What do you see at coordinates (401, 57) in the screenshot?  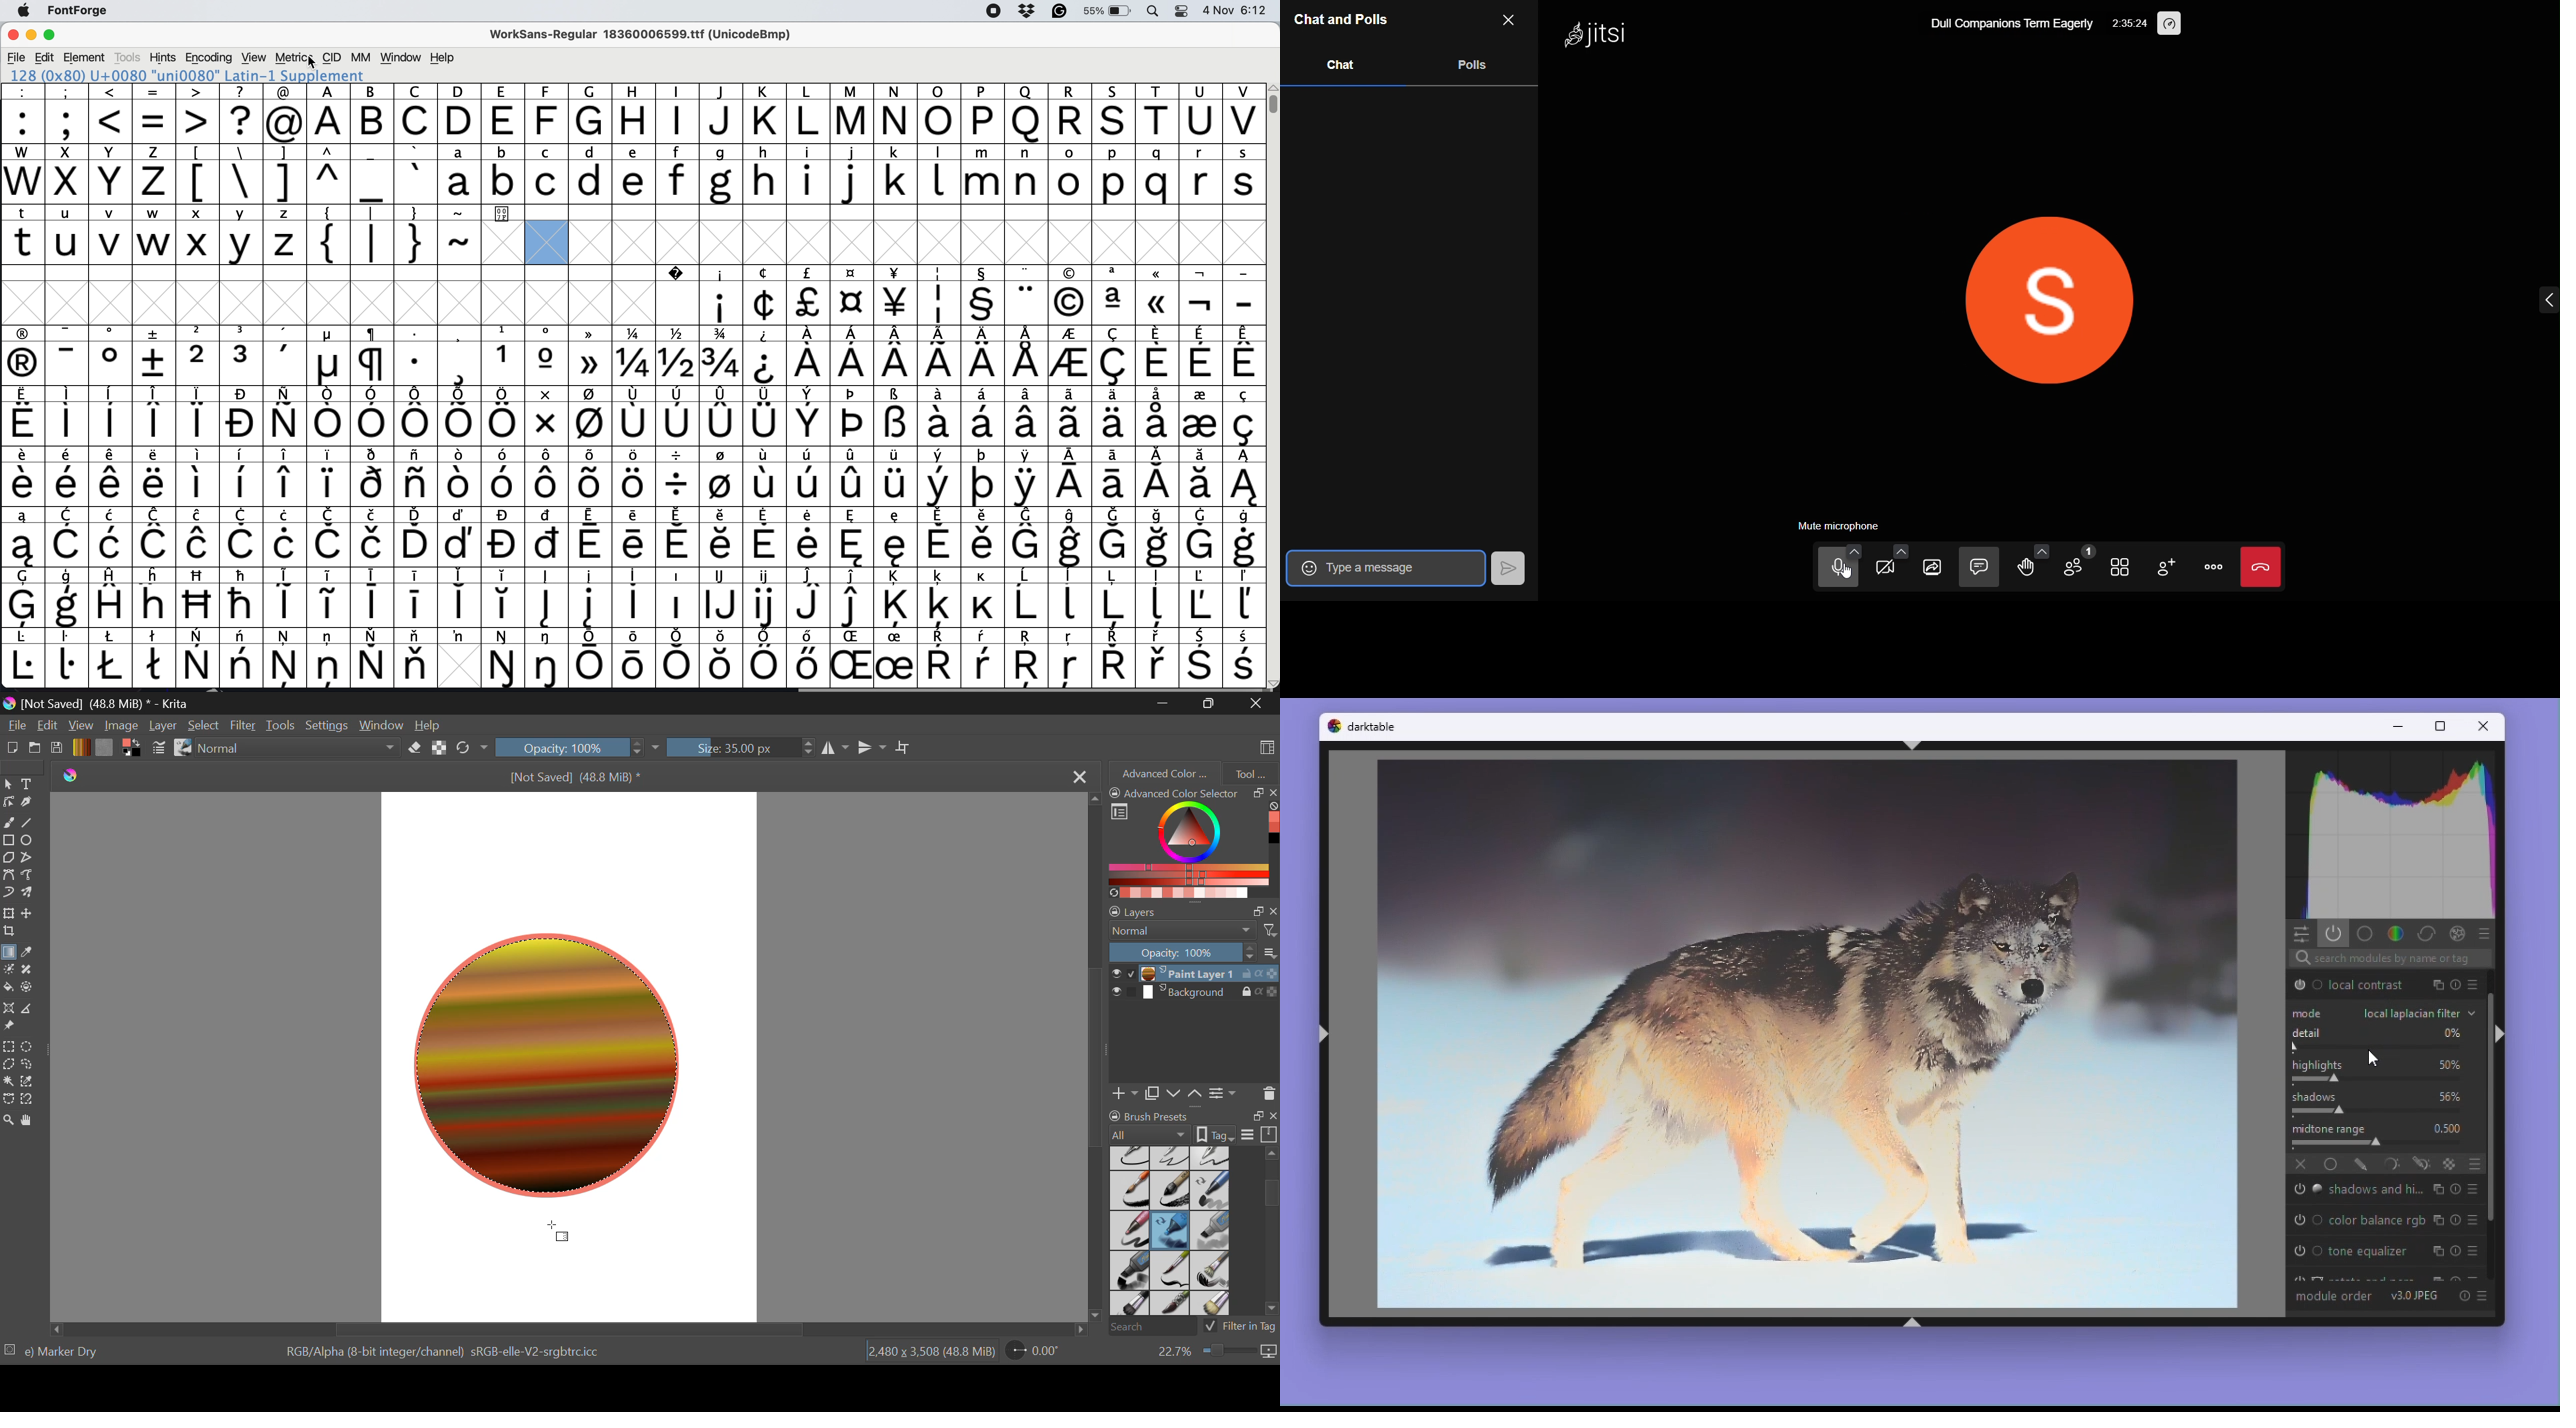 I see `Window` at bounding box center [401, 57].